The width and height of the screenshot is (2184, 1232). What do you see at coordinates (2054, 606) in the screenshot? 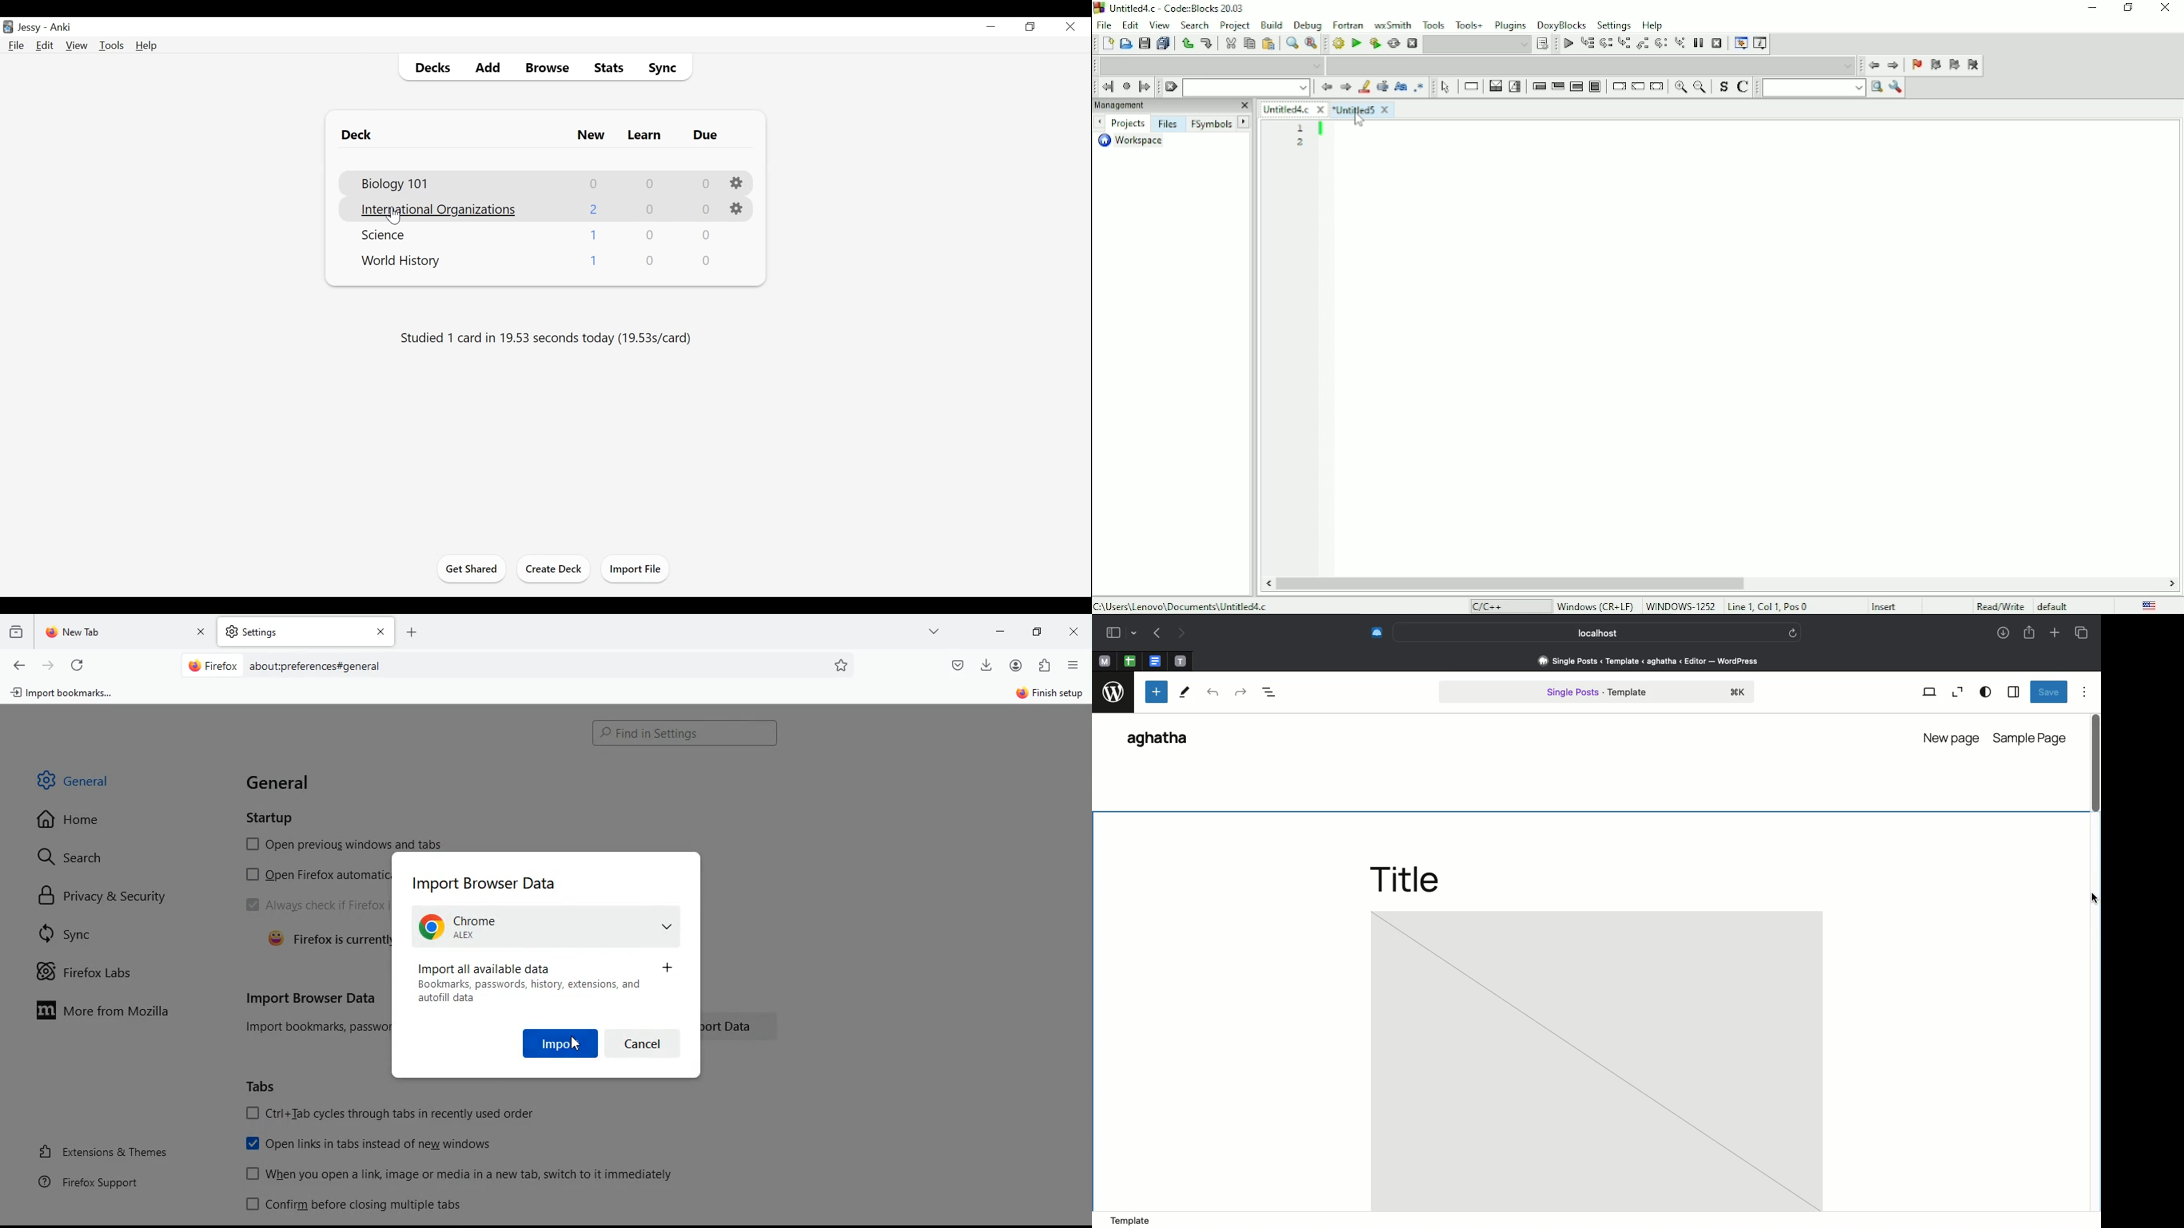
I see `defualt` at bounding box center [2054, 606].